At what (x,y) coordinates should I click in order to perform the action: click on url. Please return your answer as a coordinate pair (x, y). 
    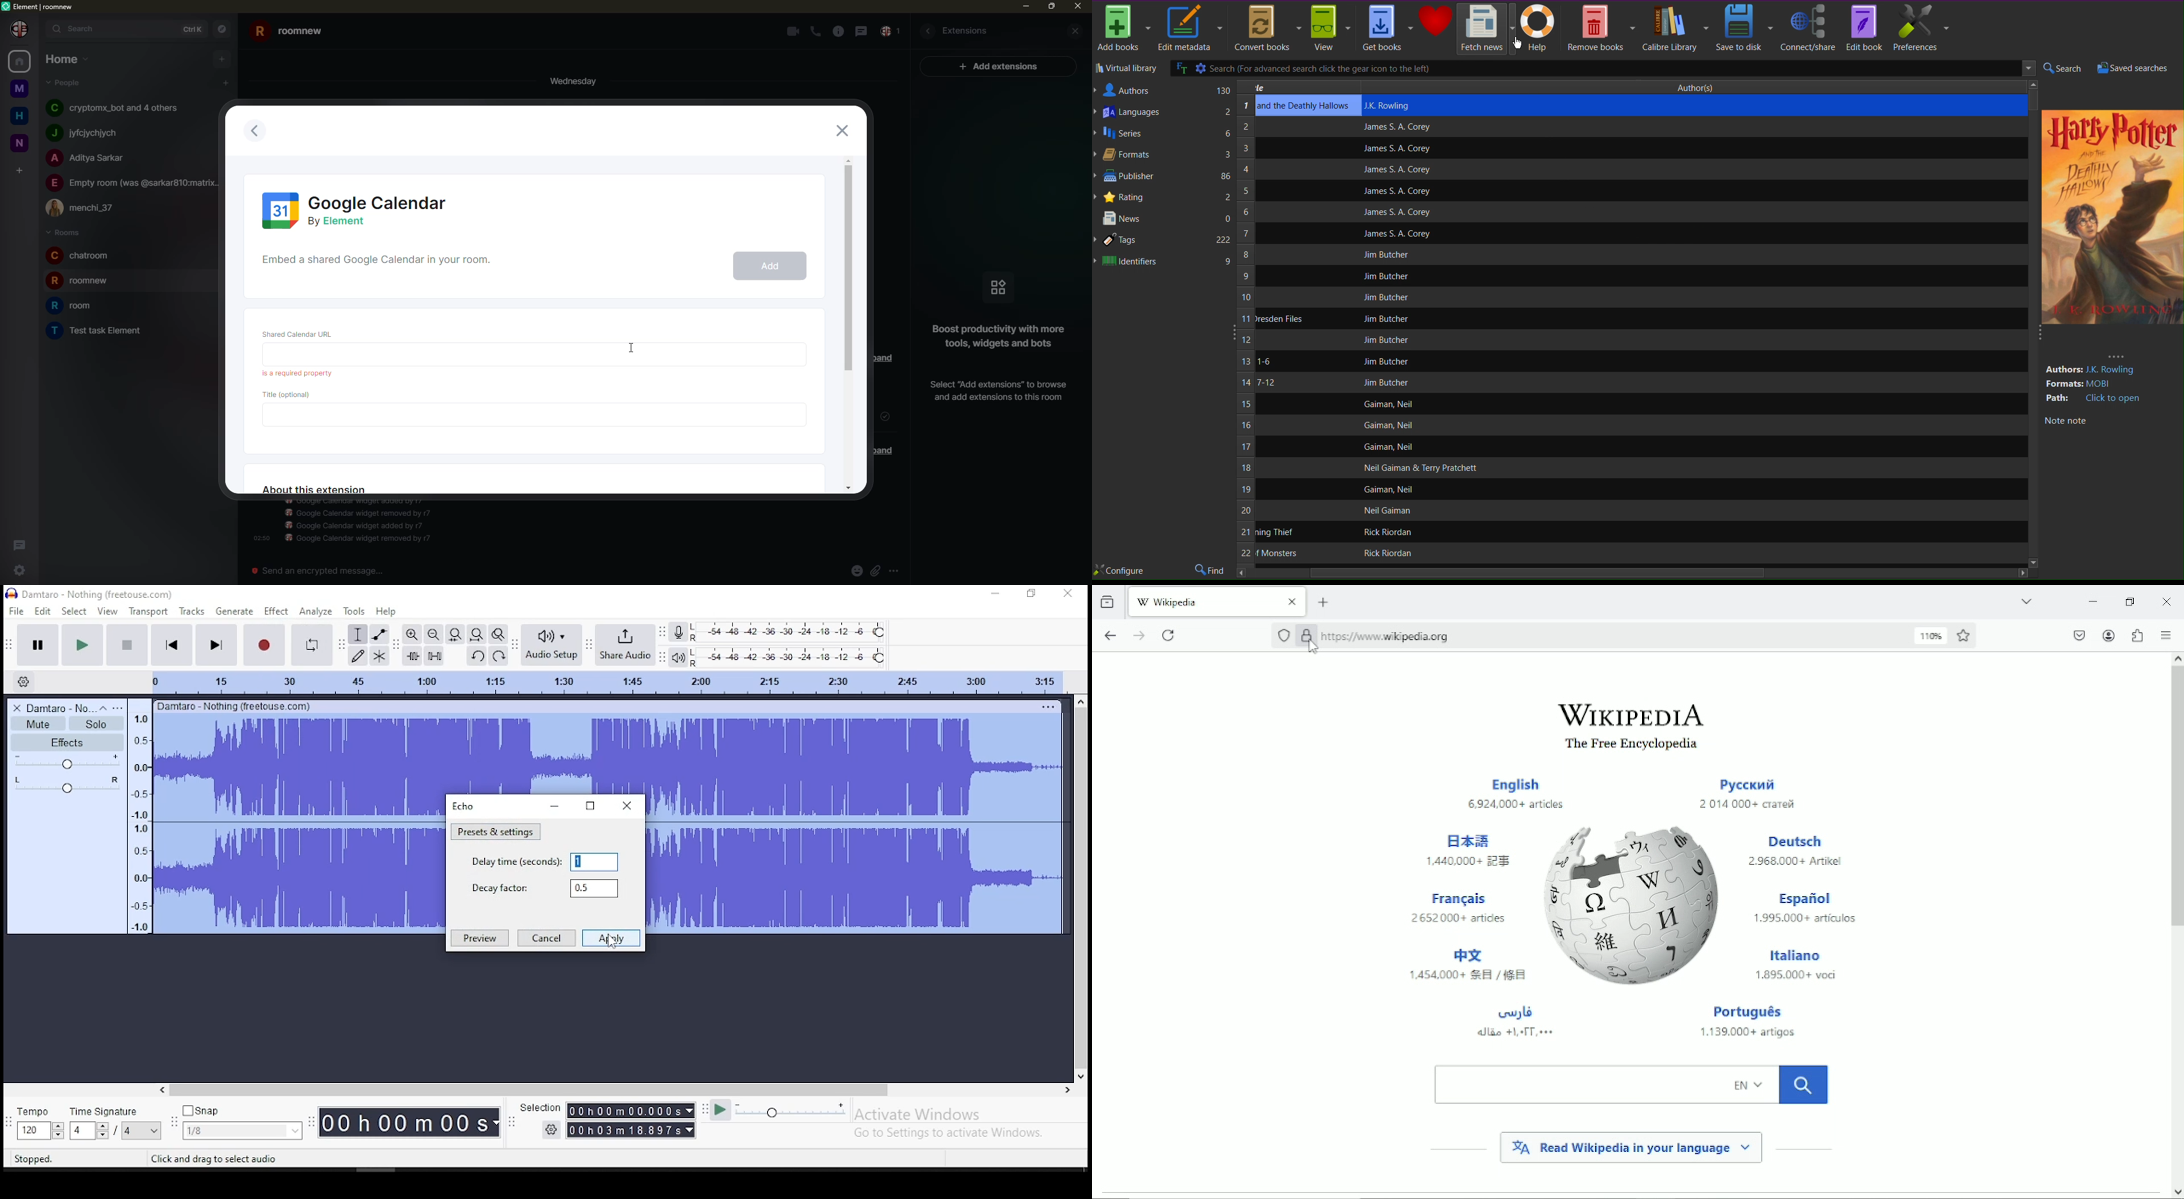
    Looking at the image, I should click on (301, 333).